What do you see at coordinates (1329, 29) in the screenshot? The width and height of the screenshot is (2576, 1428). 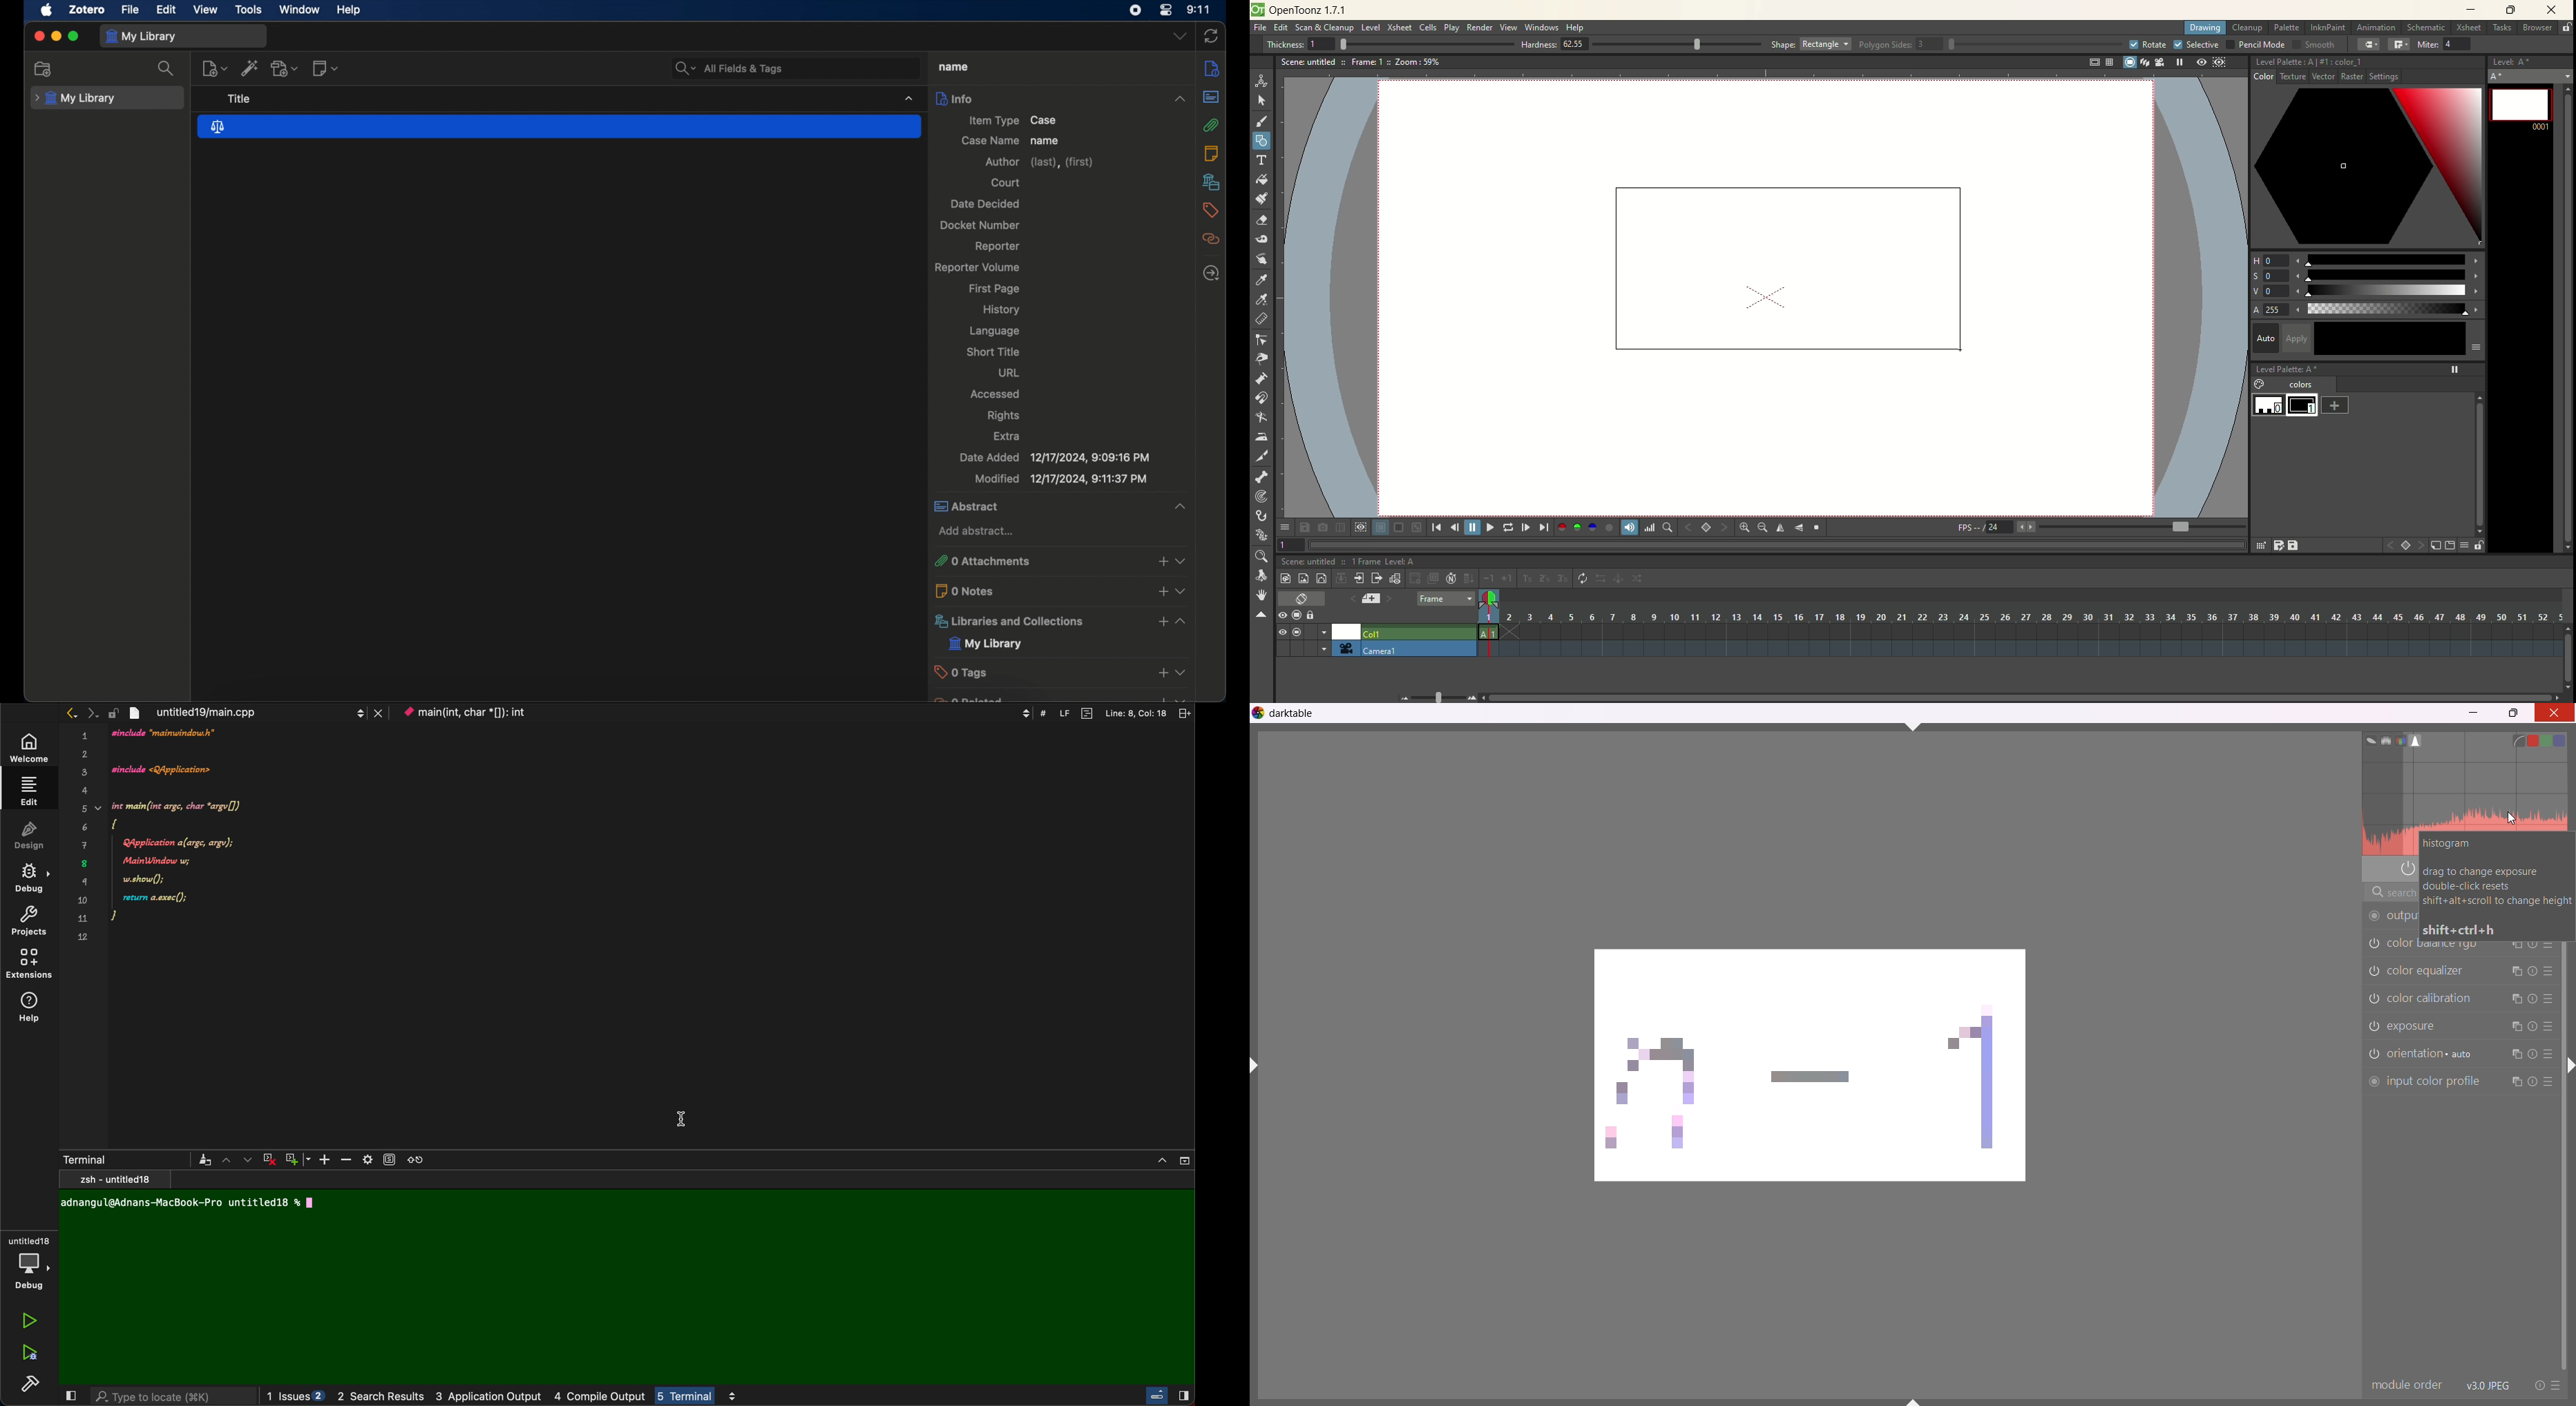 I see `scan & cleanup` at bounding box center [1329, 29].